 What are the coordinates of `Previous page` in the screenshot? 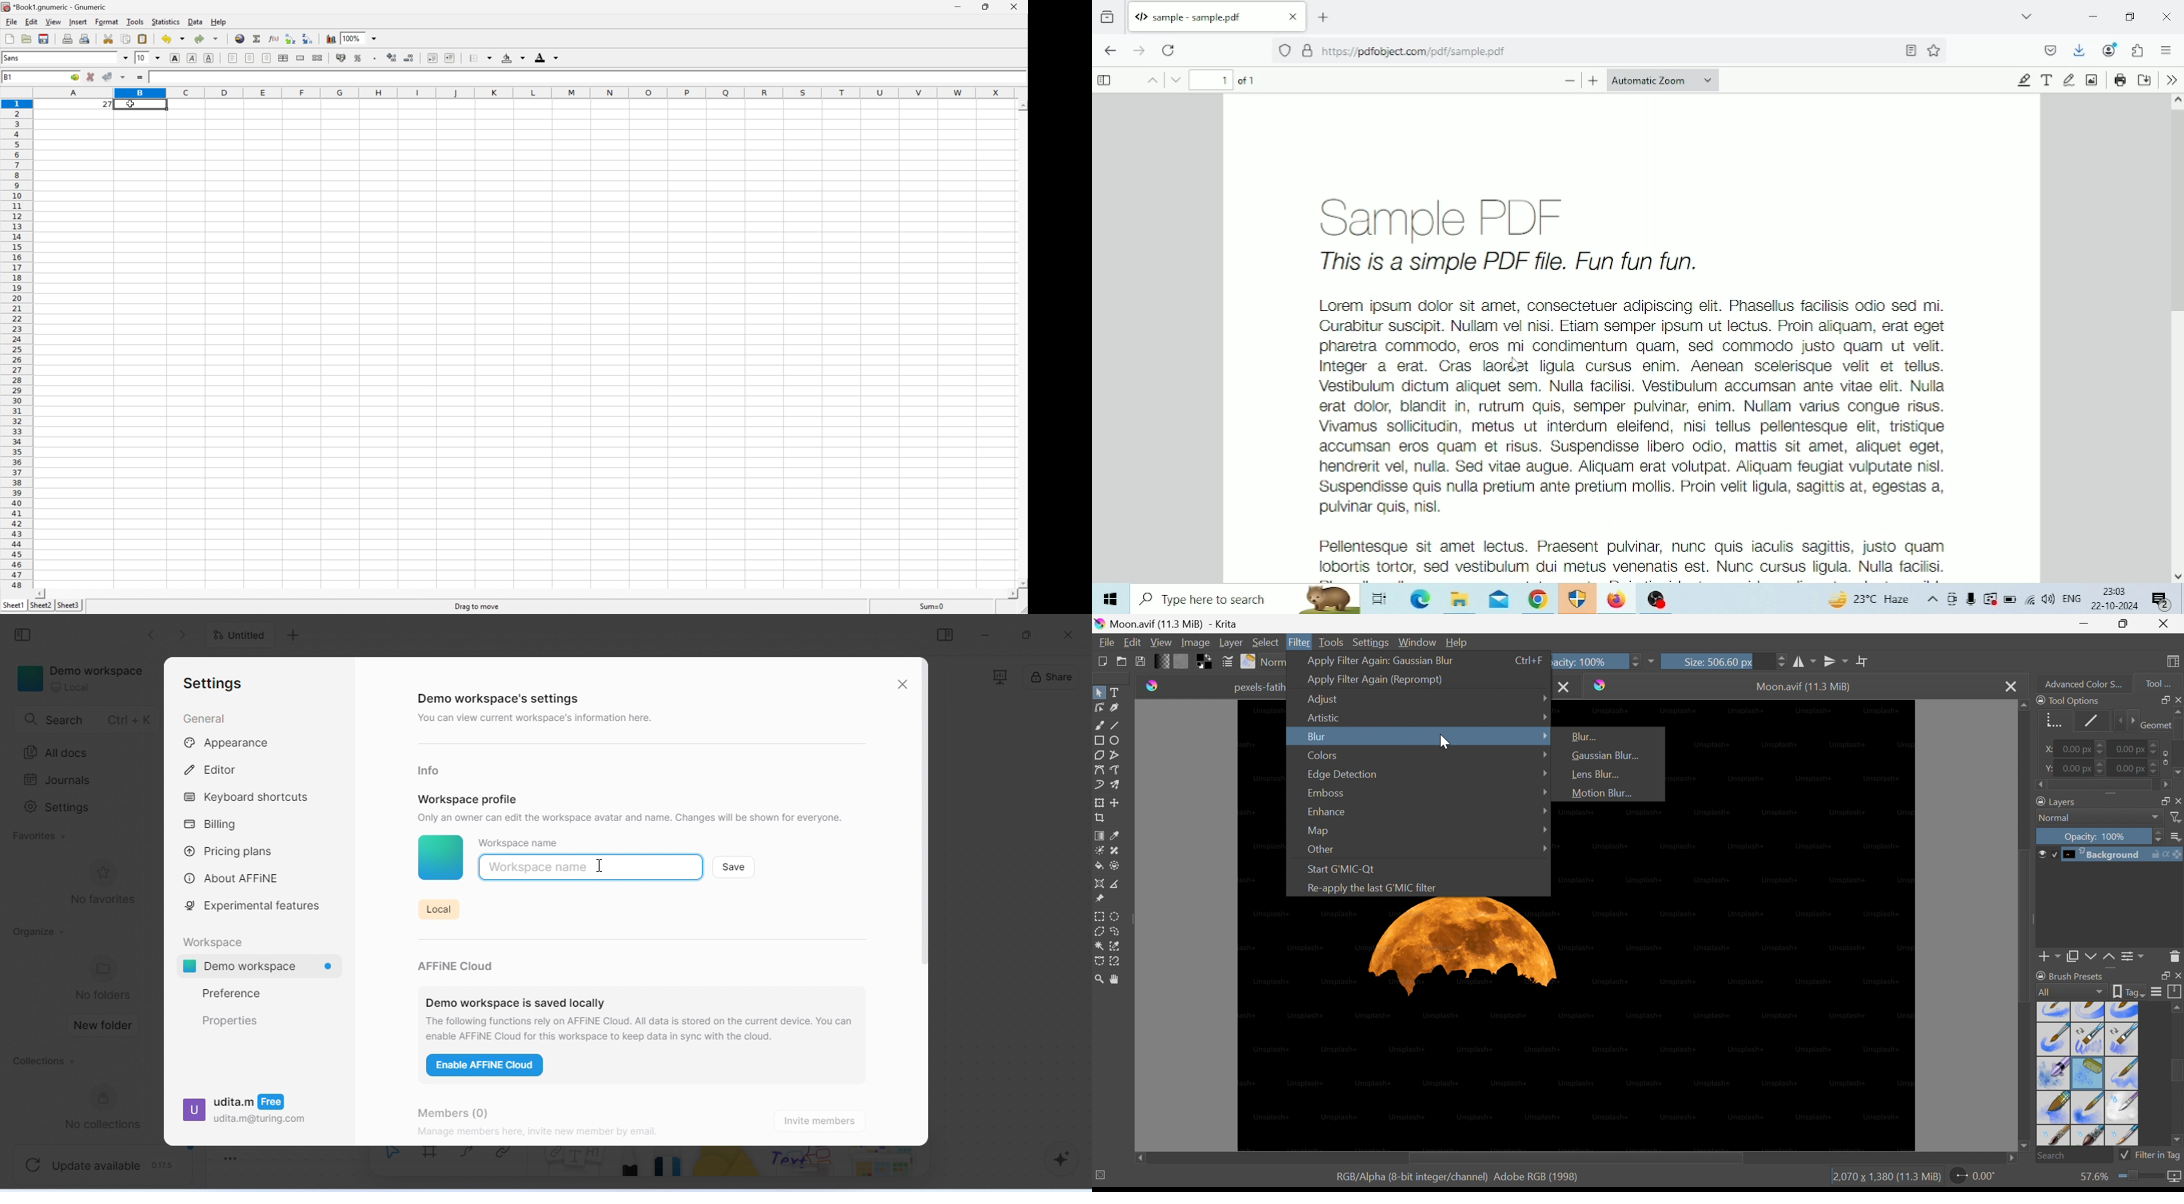 It's located at (1153, 80).